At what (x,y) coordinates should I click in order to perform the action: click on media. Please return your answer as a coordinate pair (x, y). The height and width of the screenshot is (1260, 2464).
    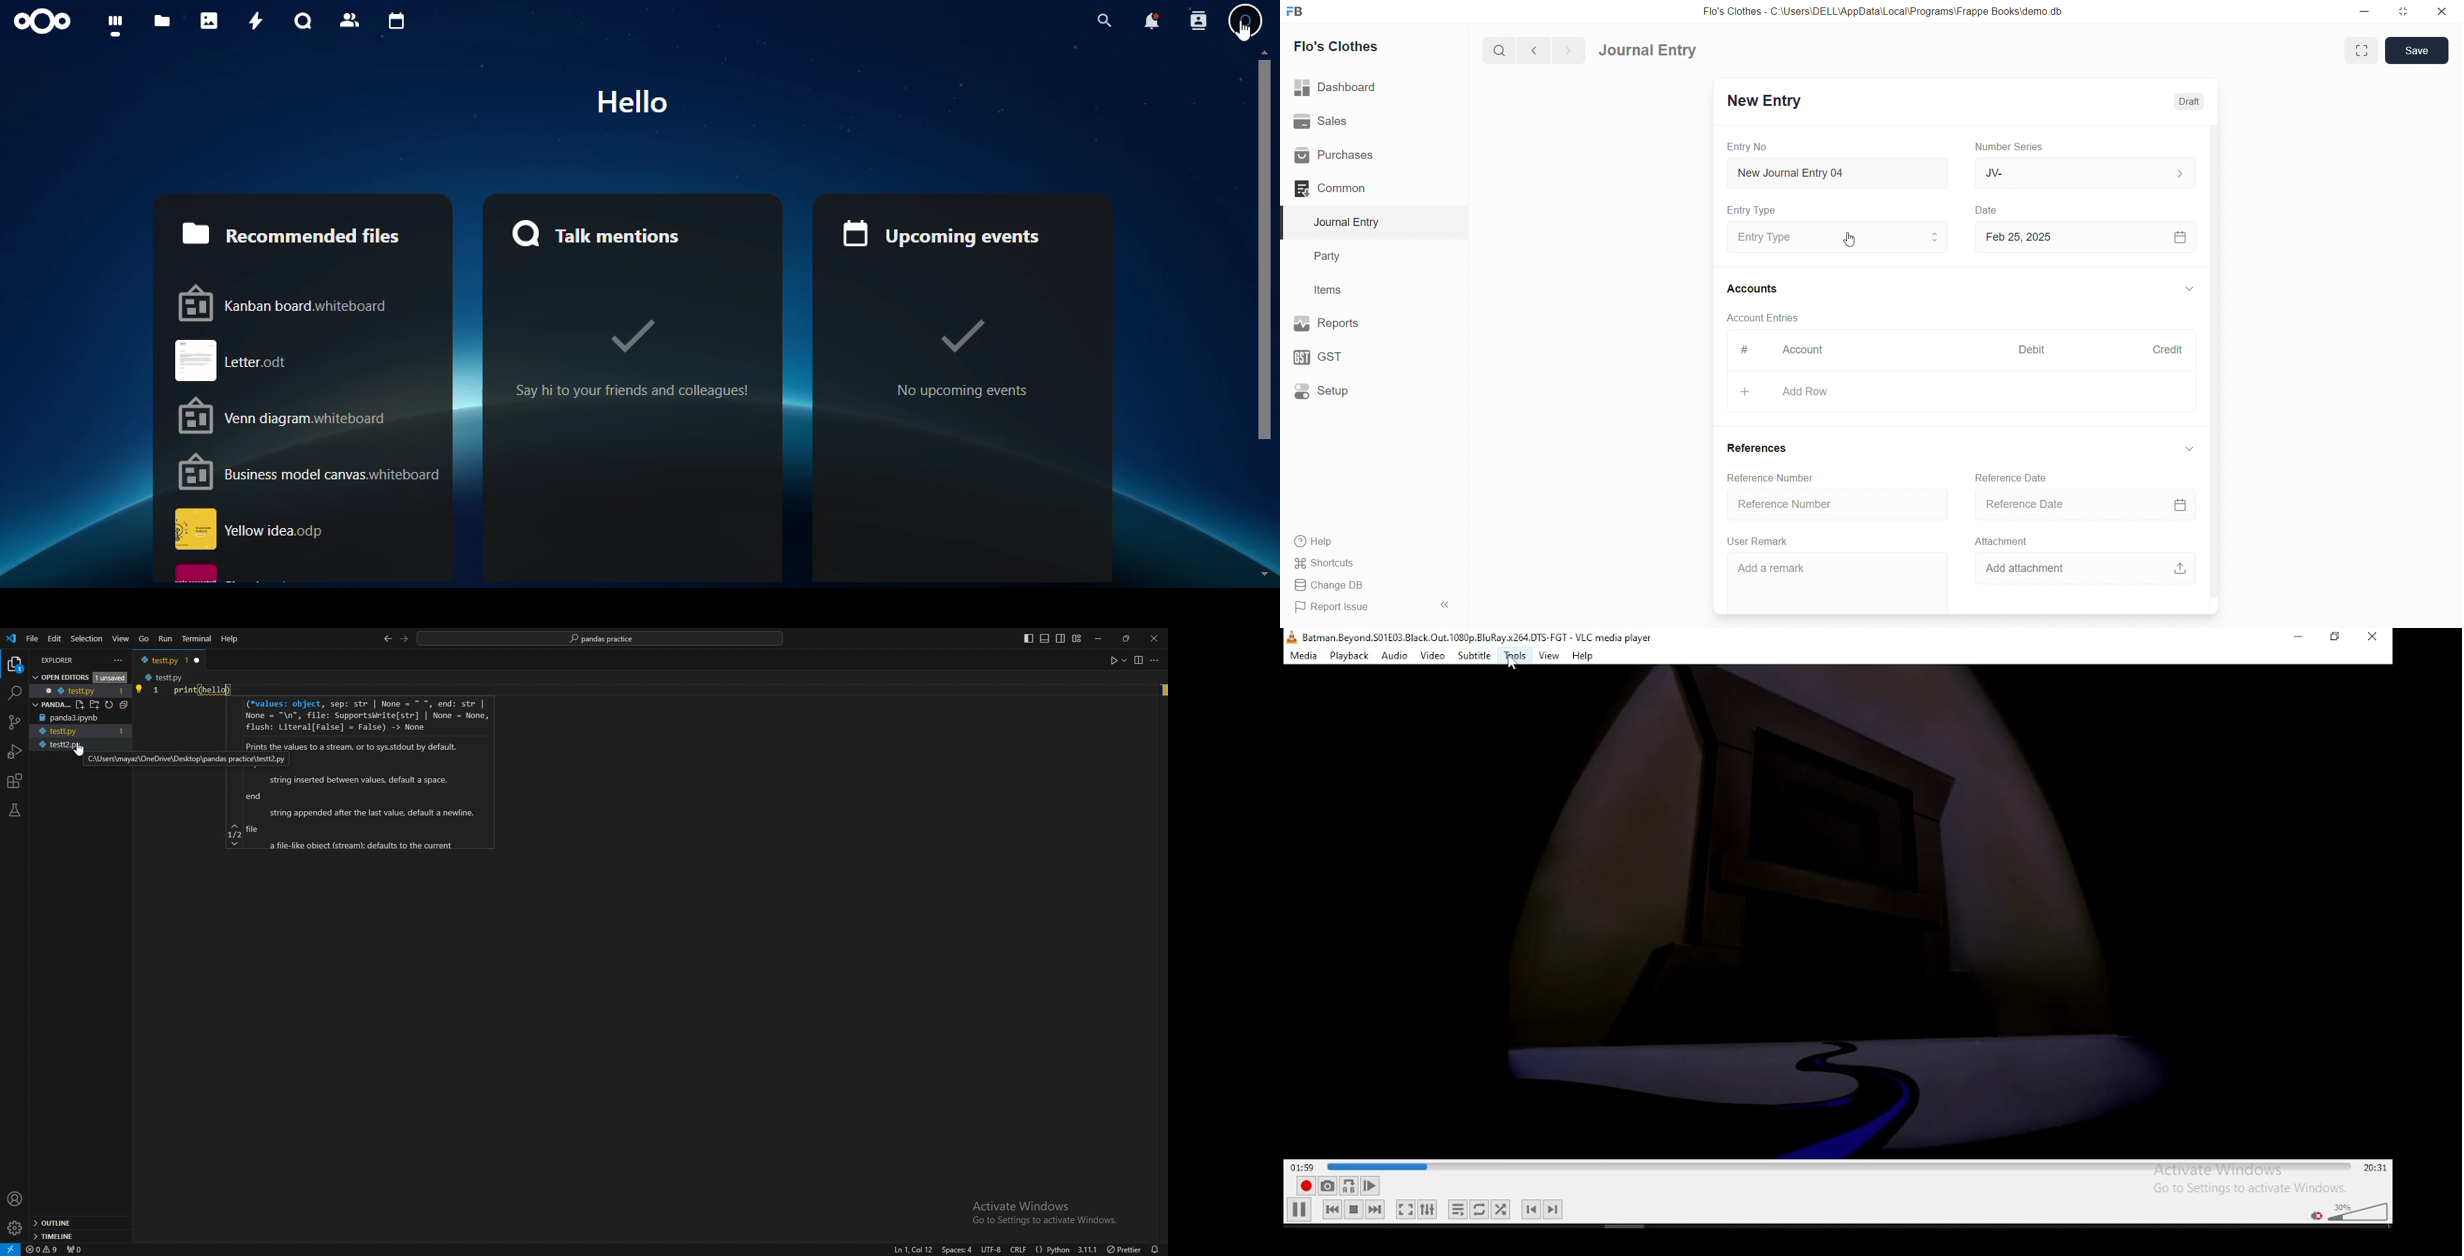
    Looking at the image, I should click on (1304, 655).